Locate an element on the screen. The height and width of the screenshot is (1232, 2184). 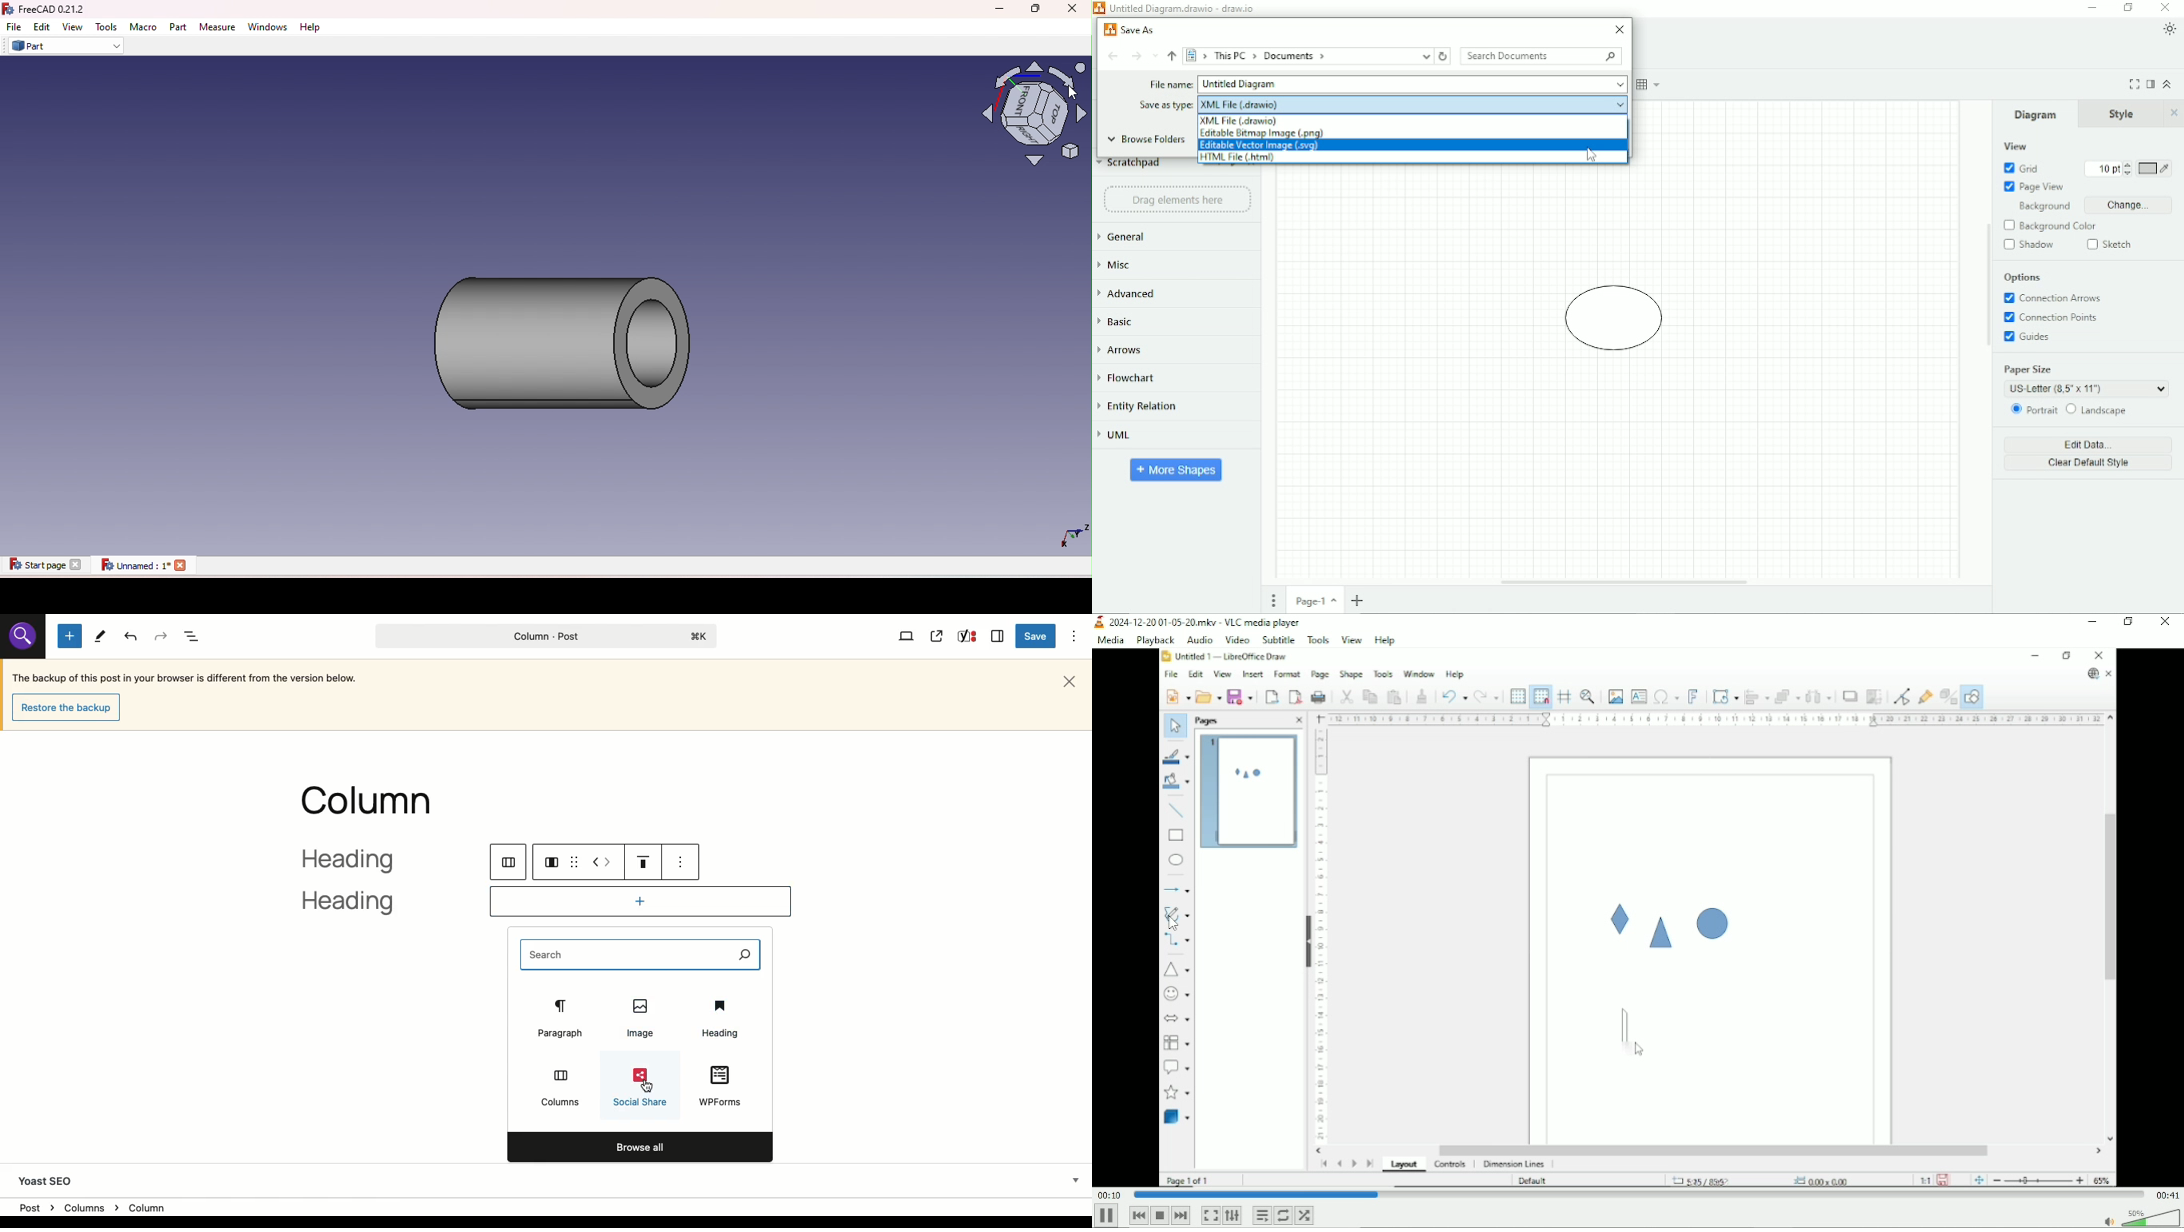
Close is located at coordinates (1072, 680).